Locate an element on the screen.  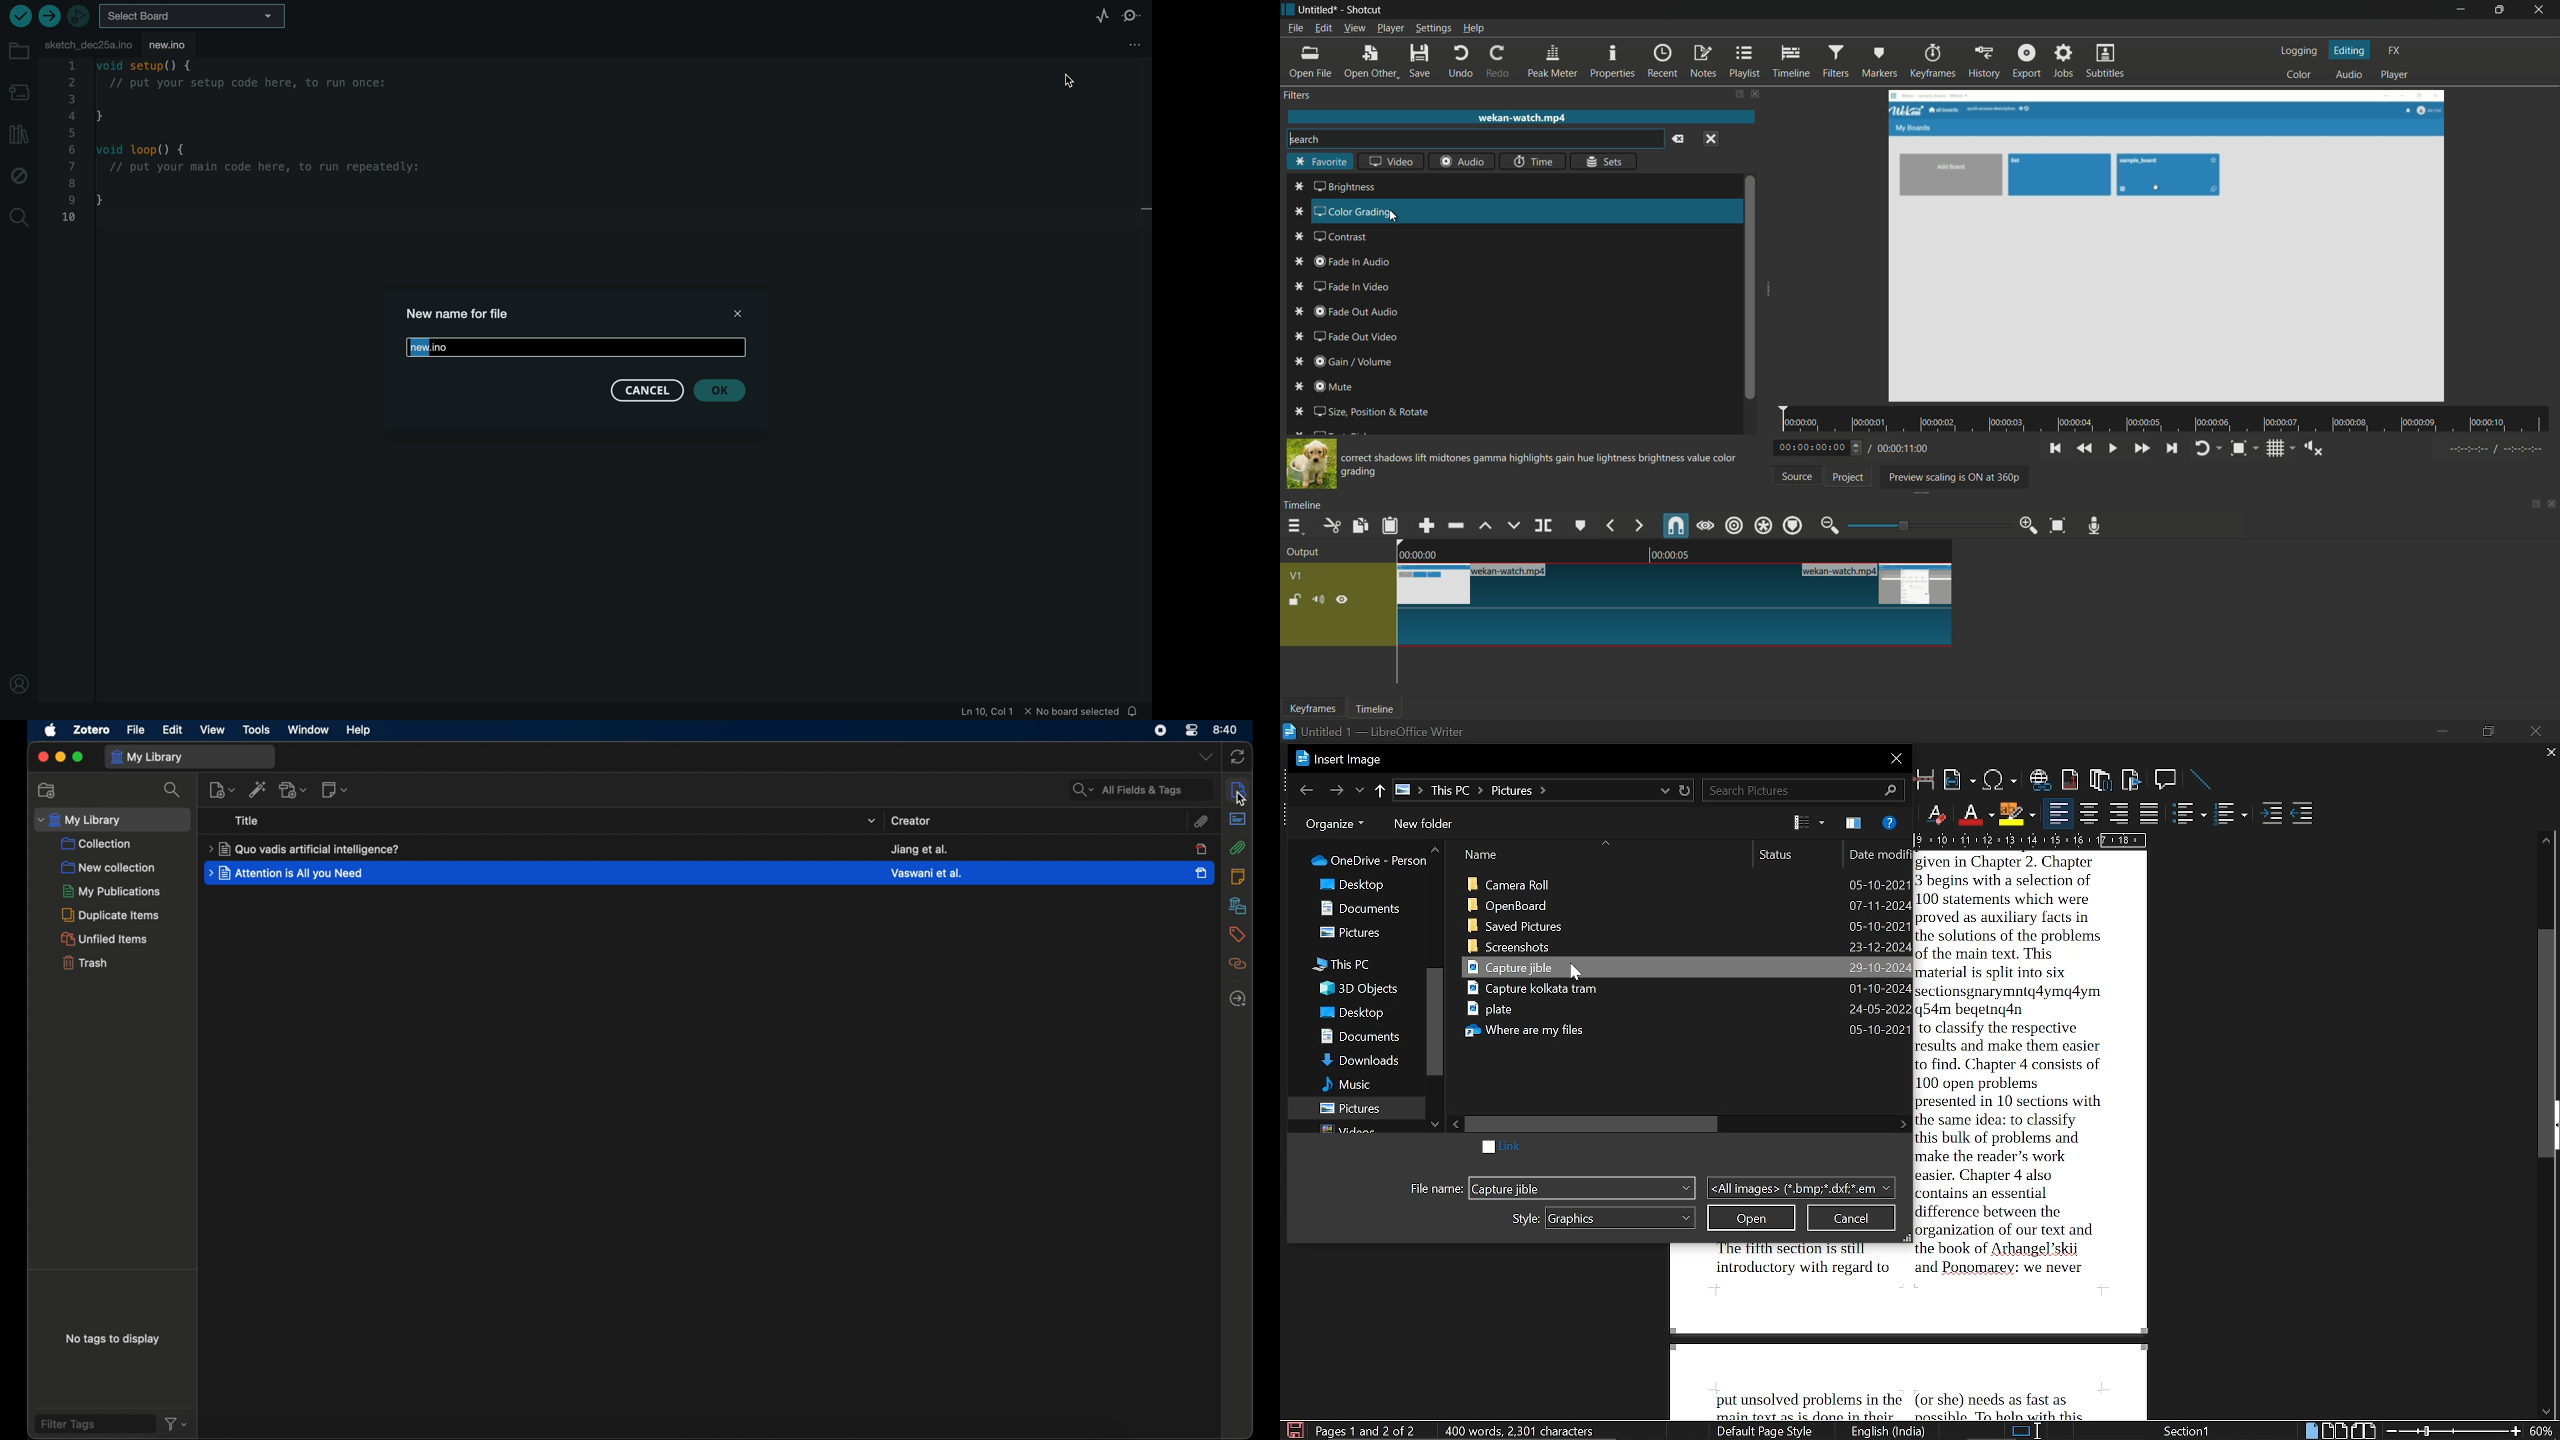
ripple delete is located at coordinates (1454, 525).